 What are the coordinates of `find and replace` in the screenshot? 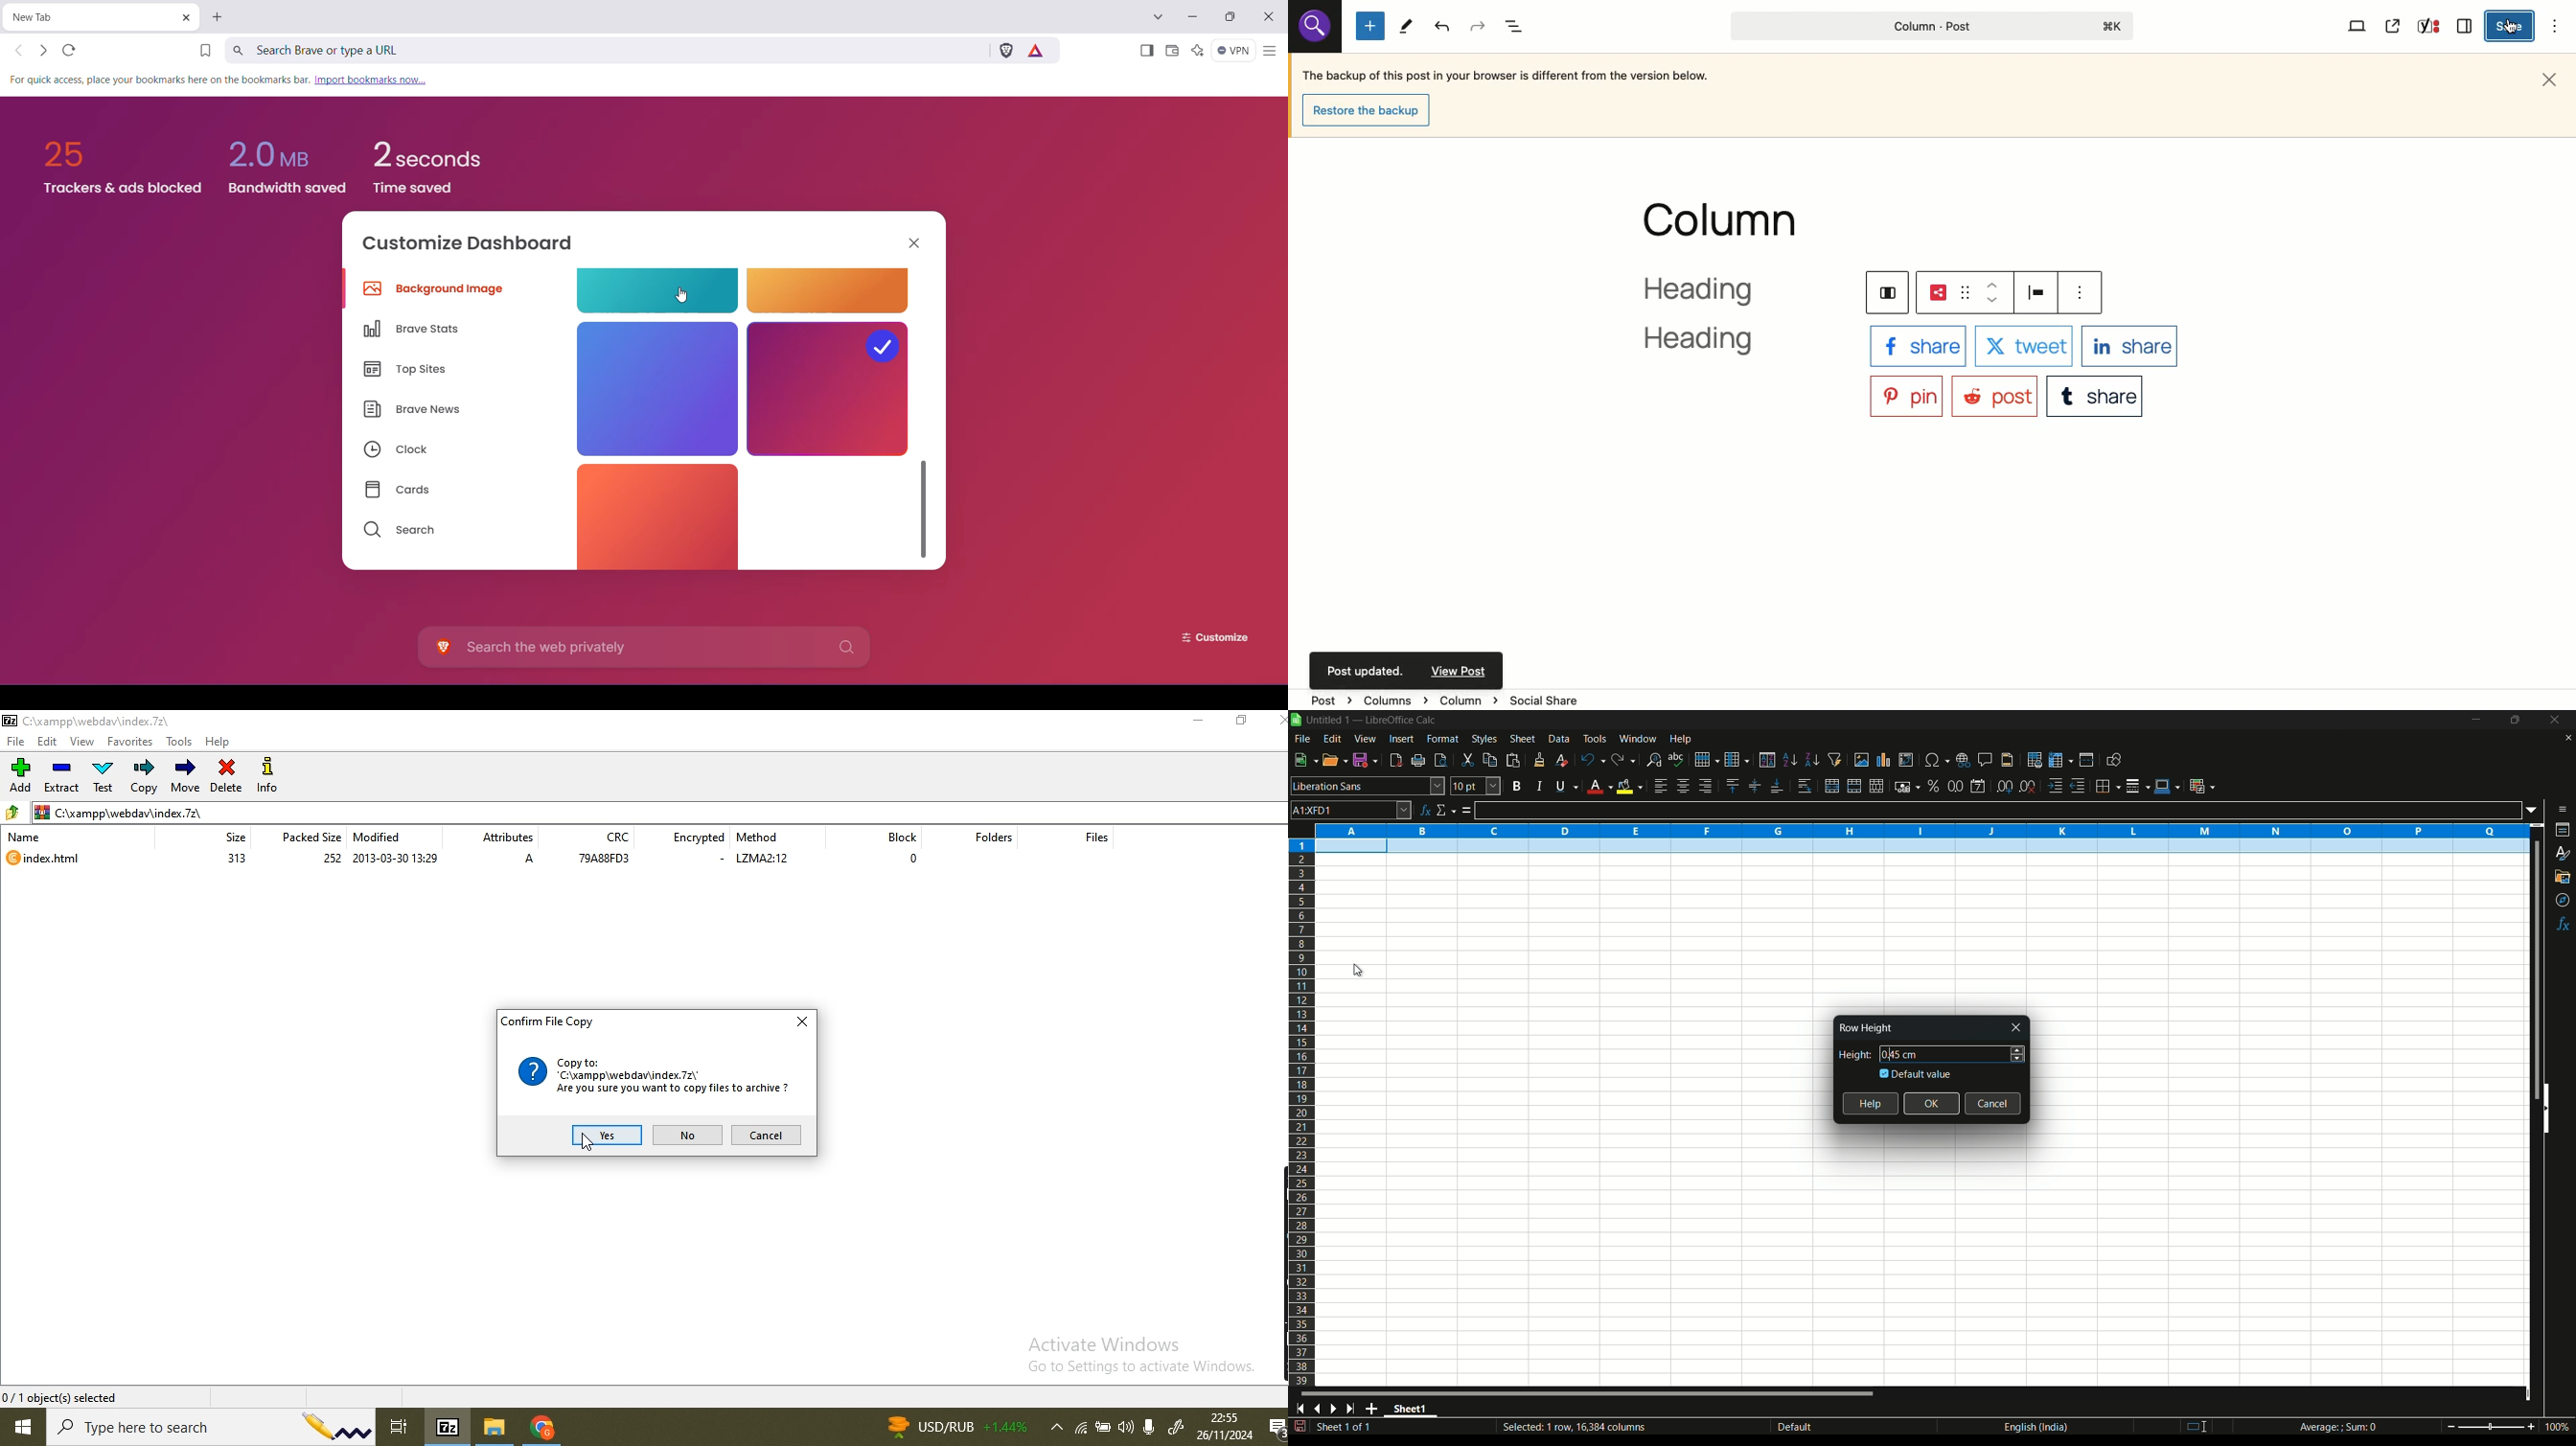 It's located at (1654, 759).